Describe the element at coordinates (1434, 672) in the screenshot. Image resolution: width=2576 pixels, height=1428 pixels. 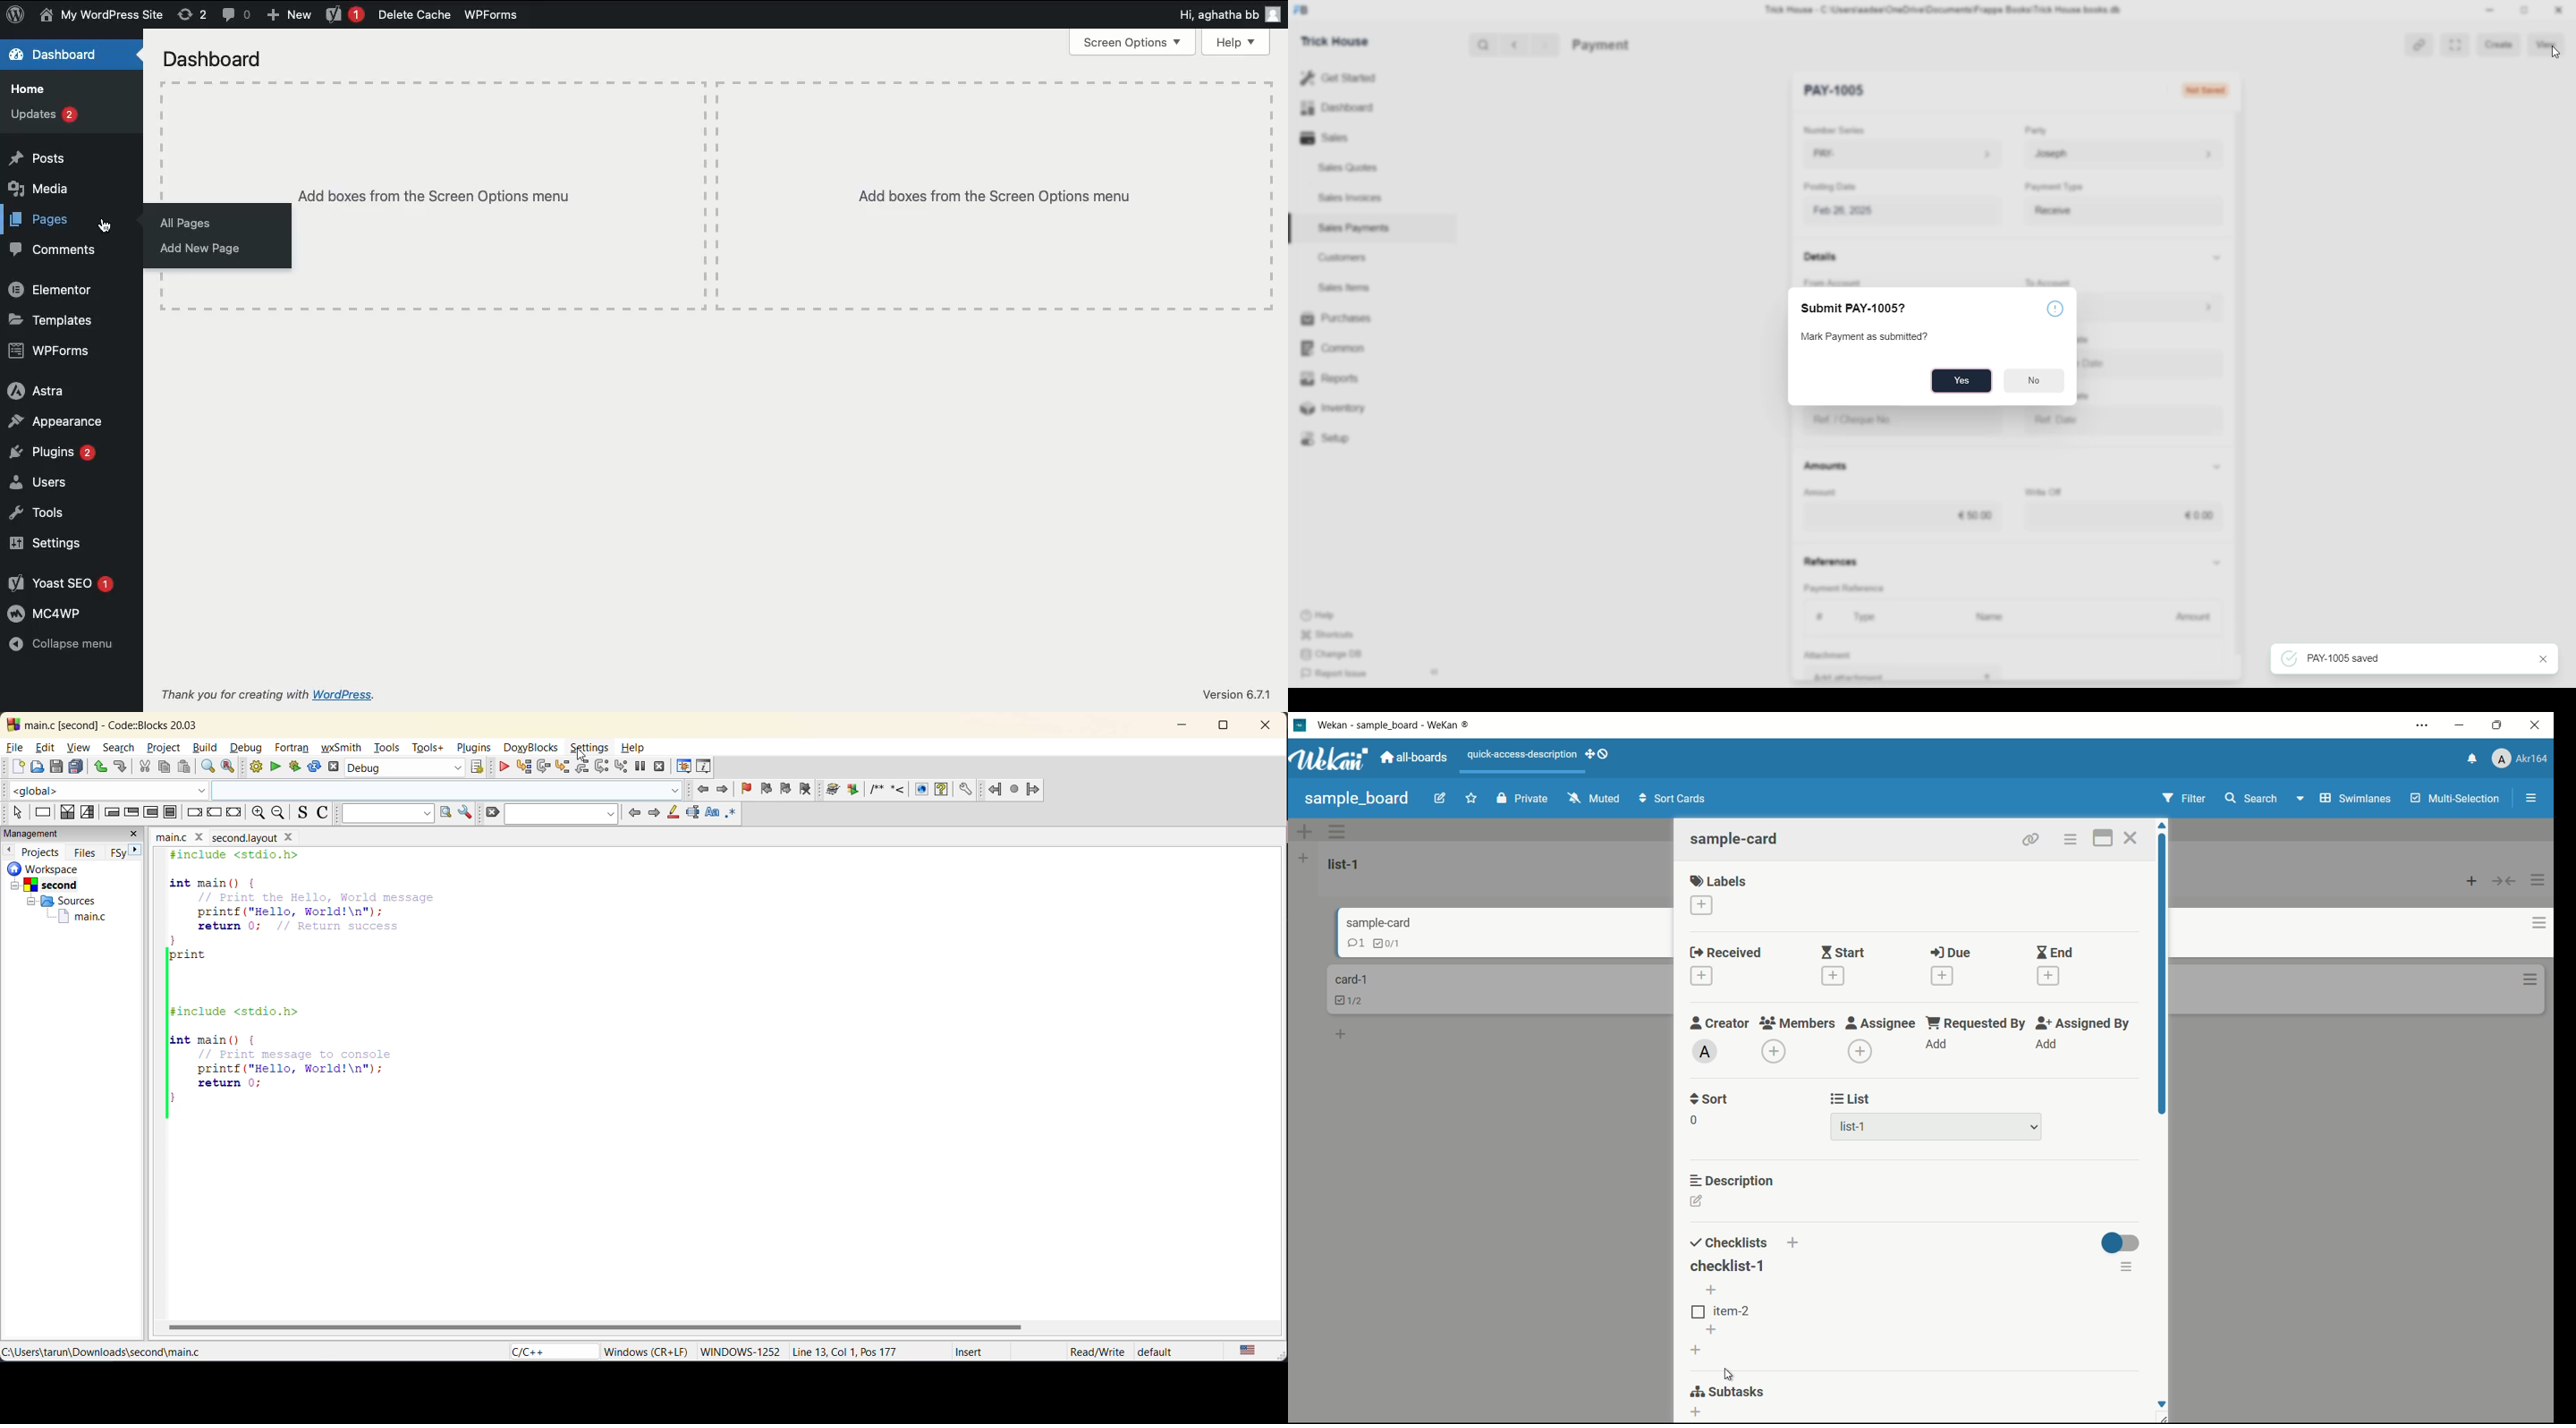
I see `Hide sidebar` at that location.